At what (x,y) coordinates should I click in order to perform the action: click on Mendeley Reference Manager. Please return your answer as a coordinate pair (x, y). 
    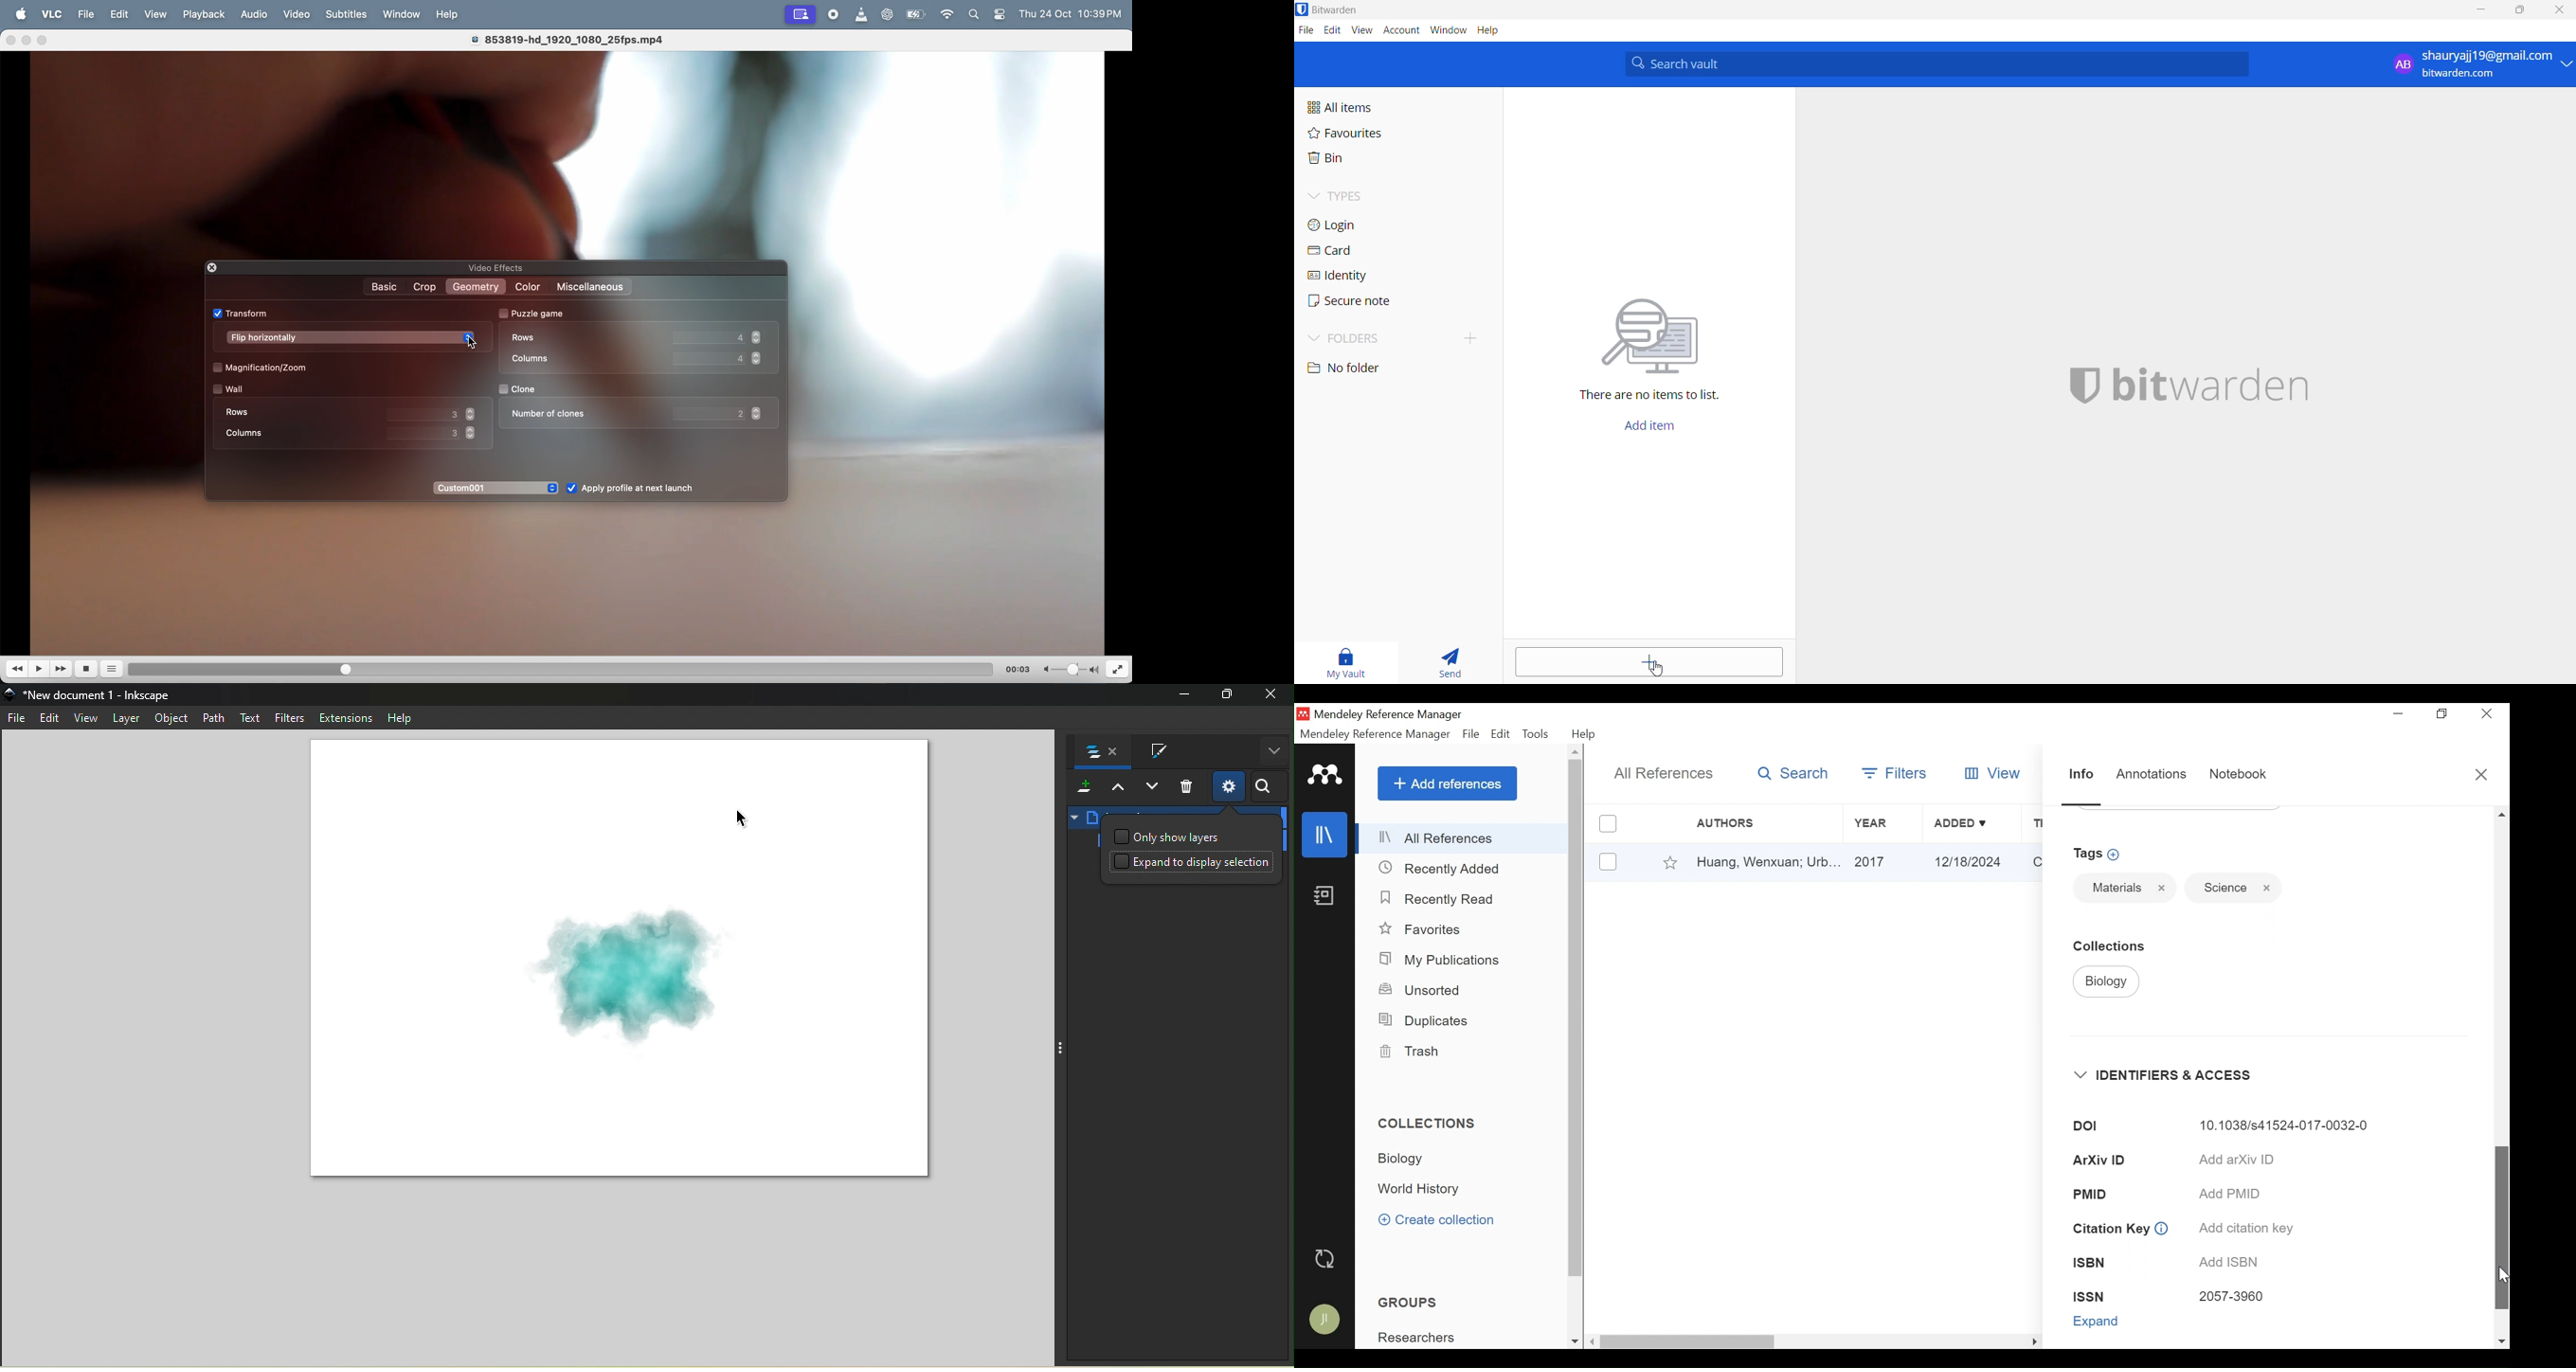
    Looking at the image, I should click on (1392, 715).